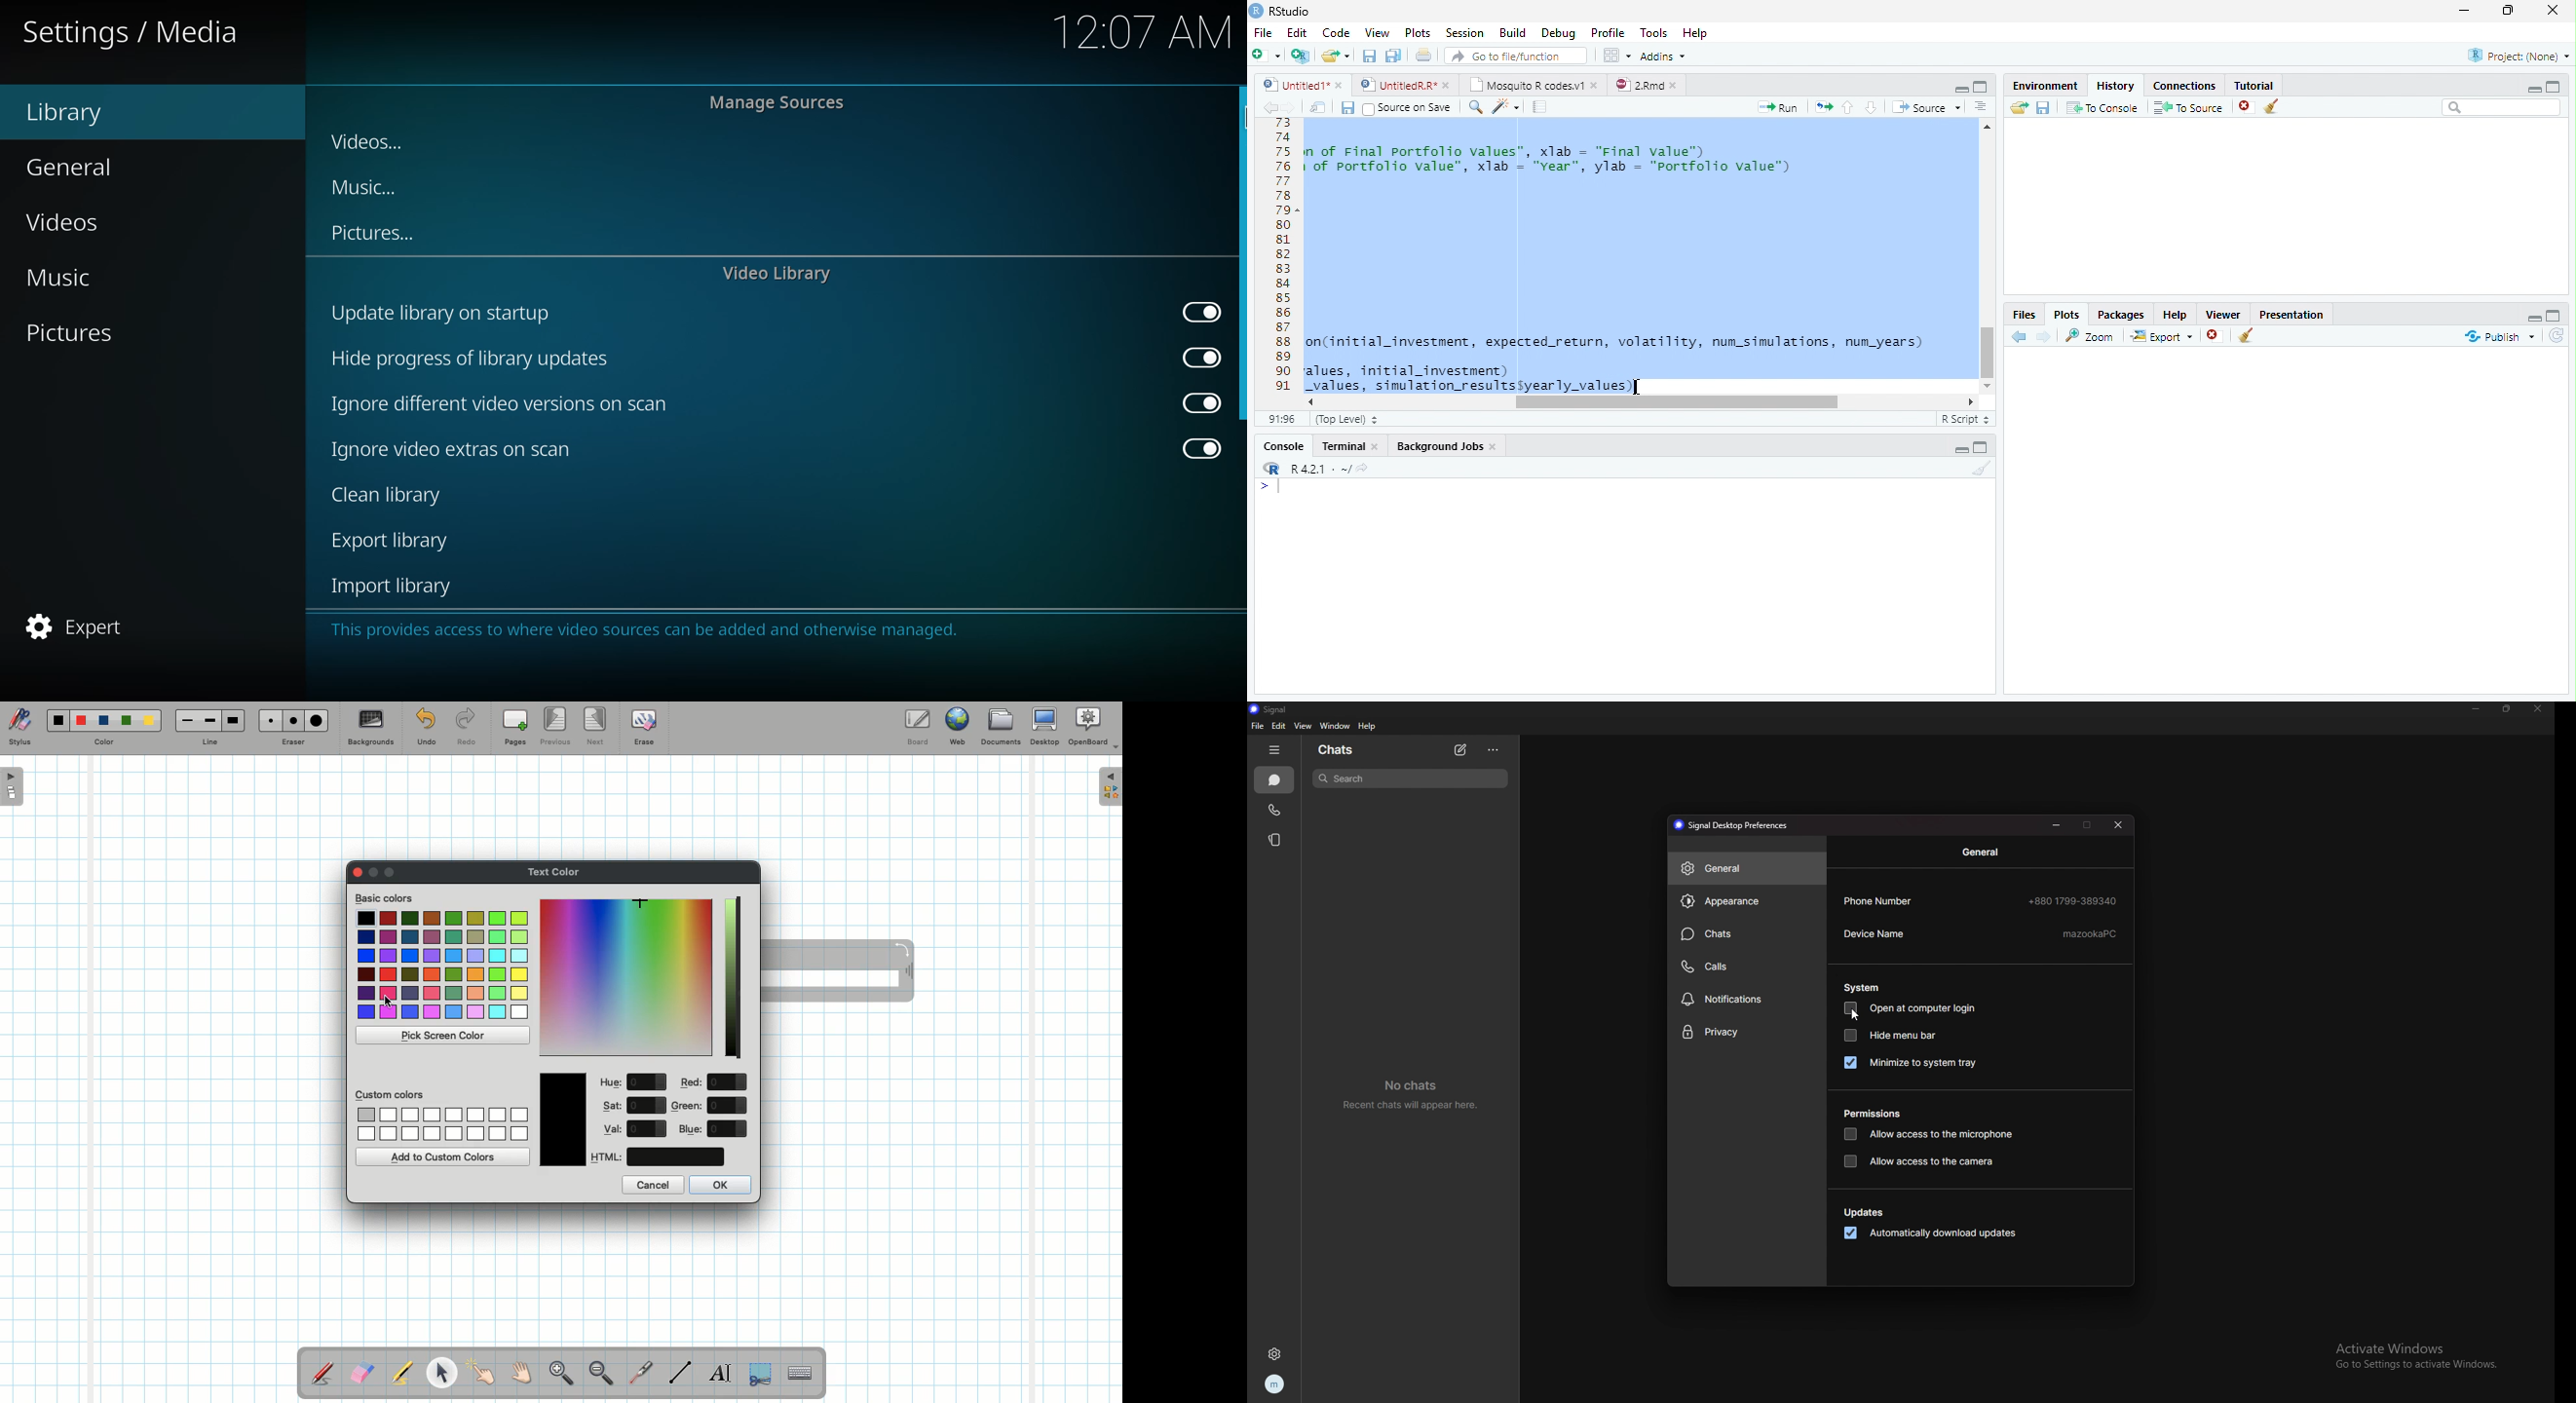 This screenshot has width=2576, height=1428. I want to click on Terminal, so click(1351, 445).